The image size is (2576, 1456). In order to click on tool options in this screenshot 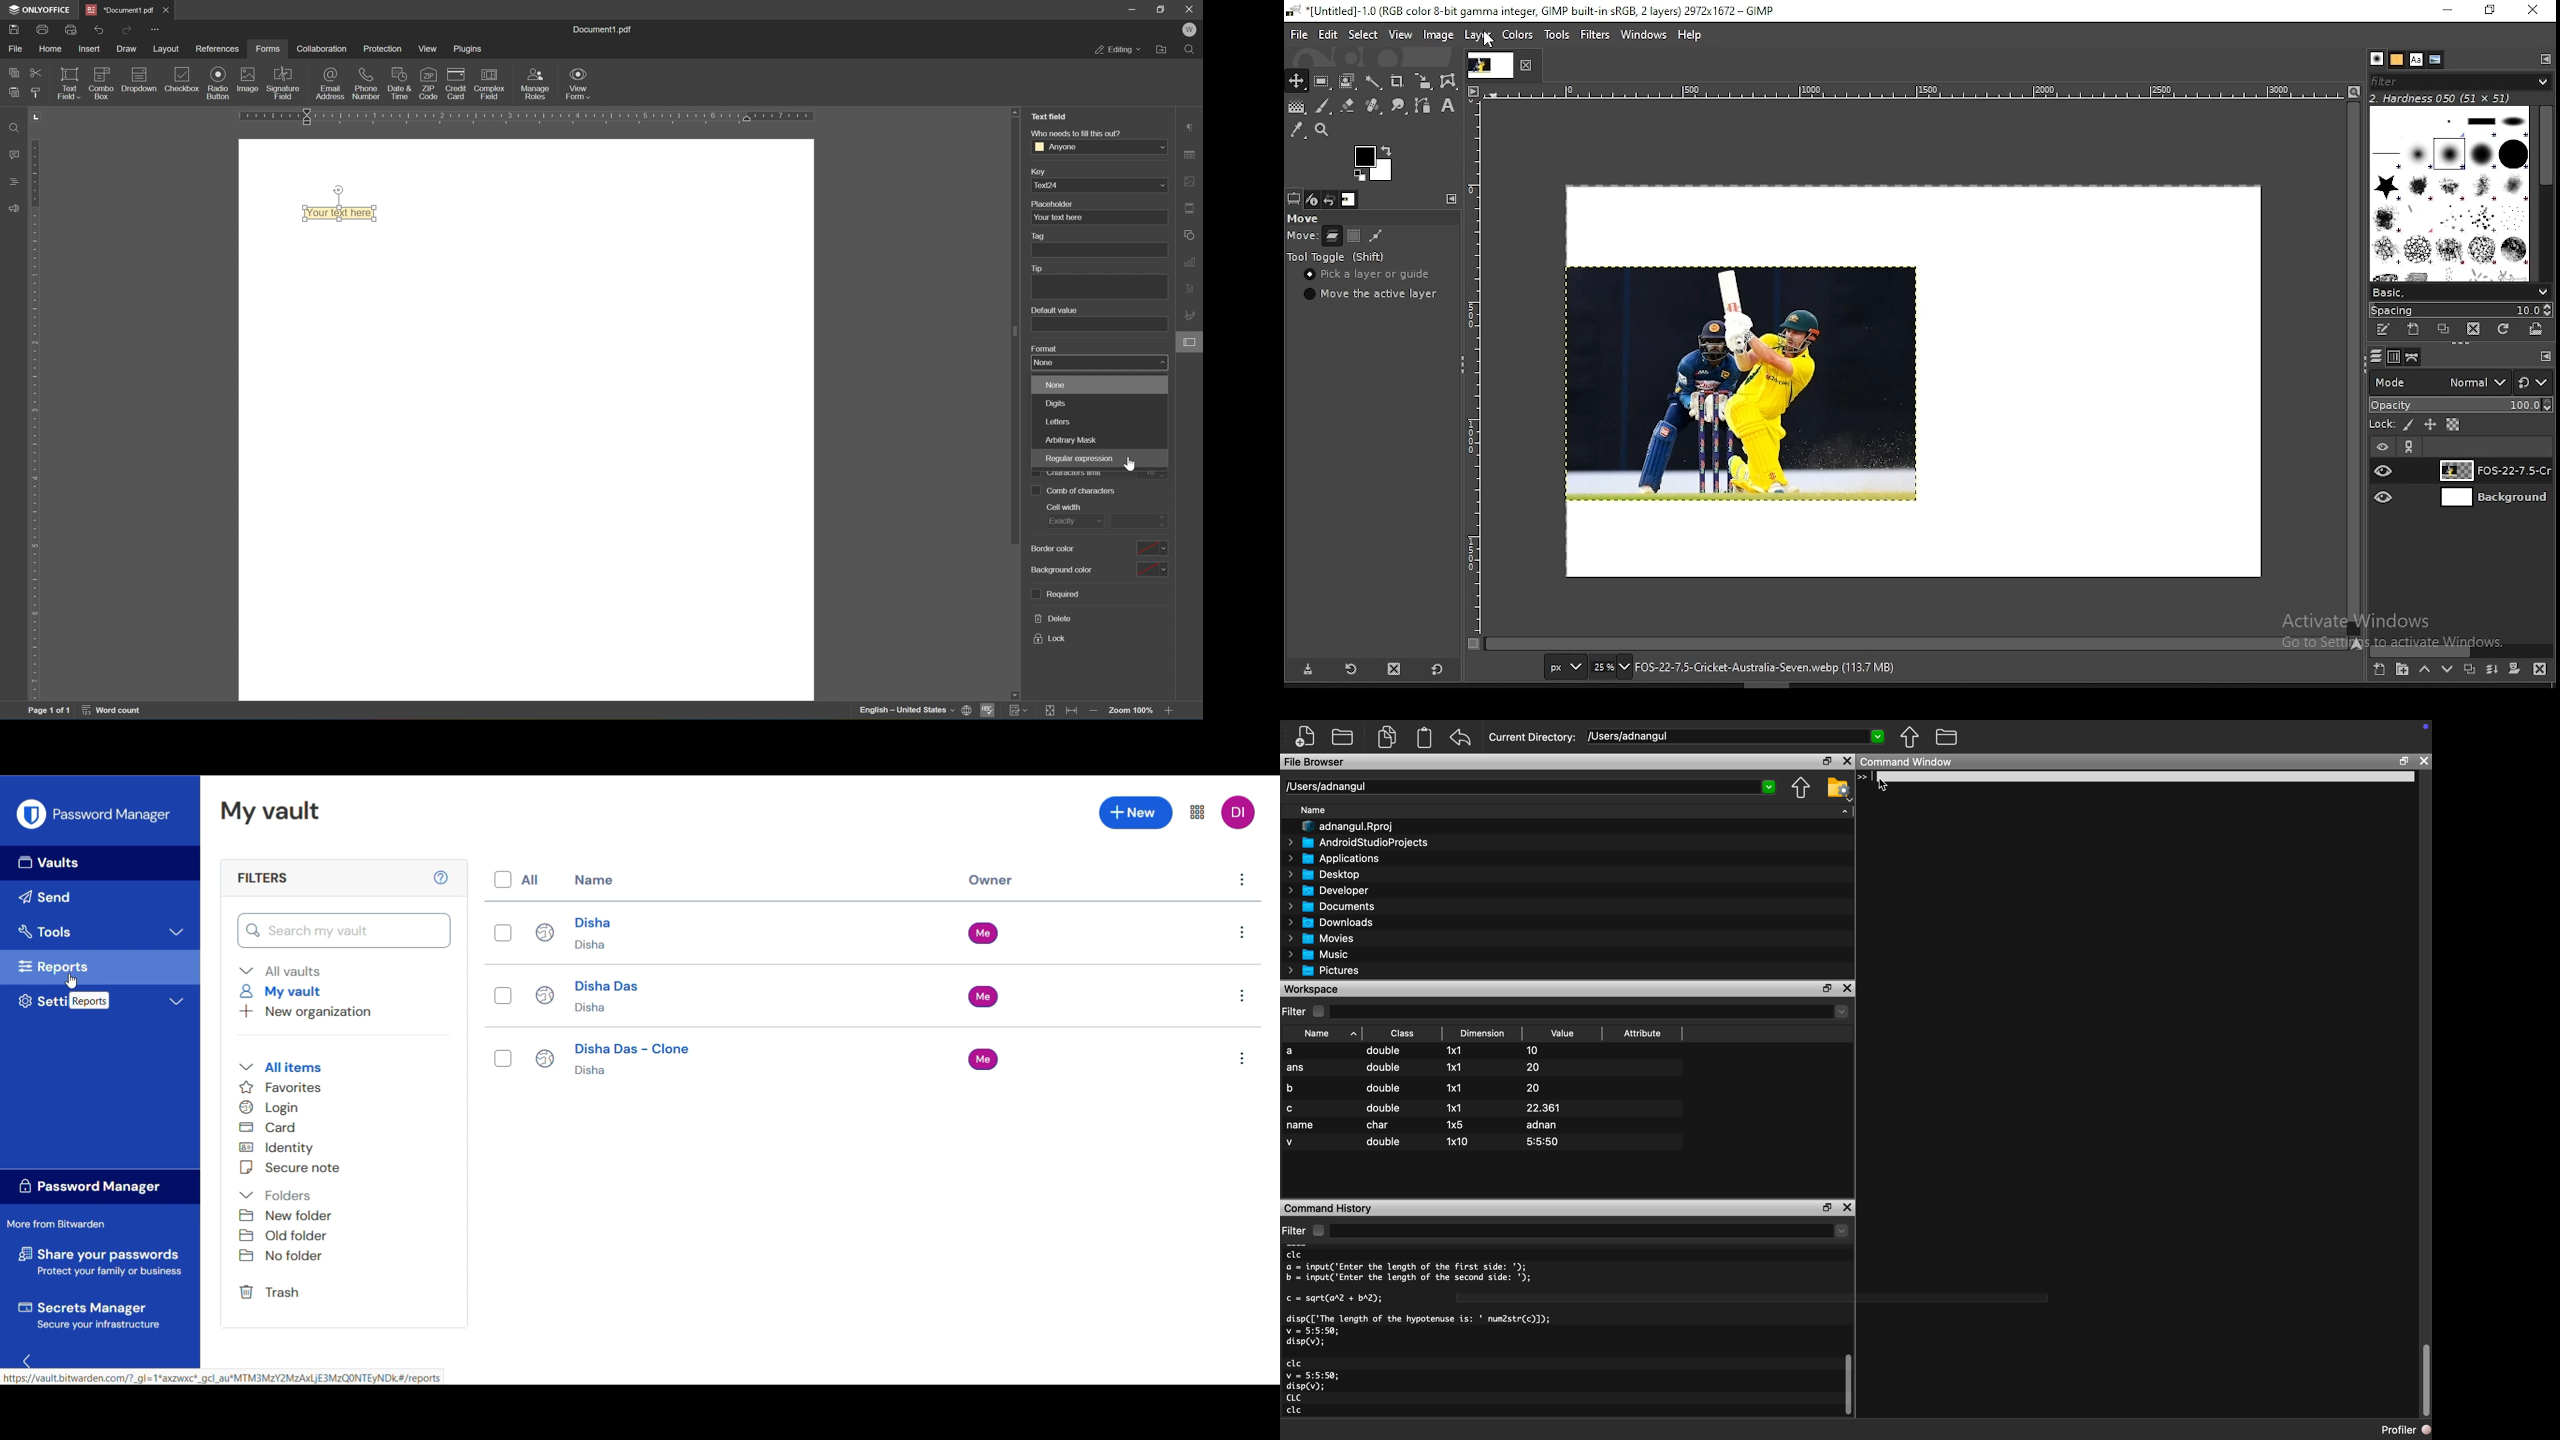, I will do `click(1294, 198)`.